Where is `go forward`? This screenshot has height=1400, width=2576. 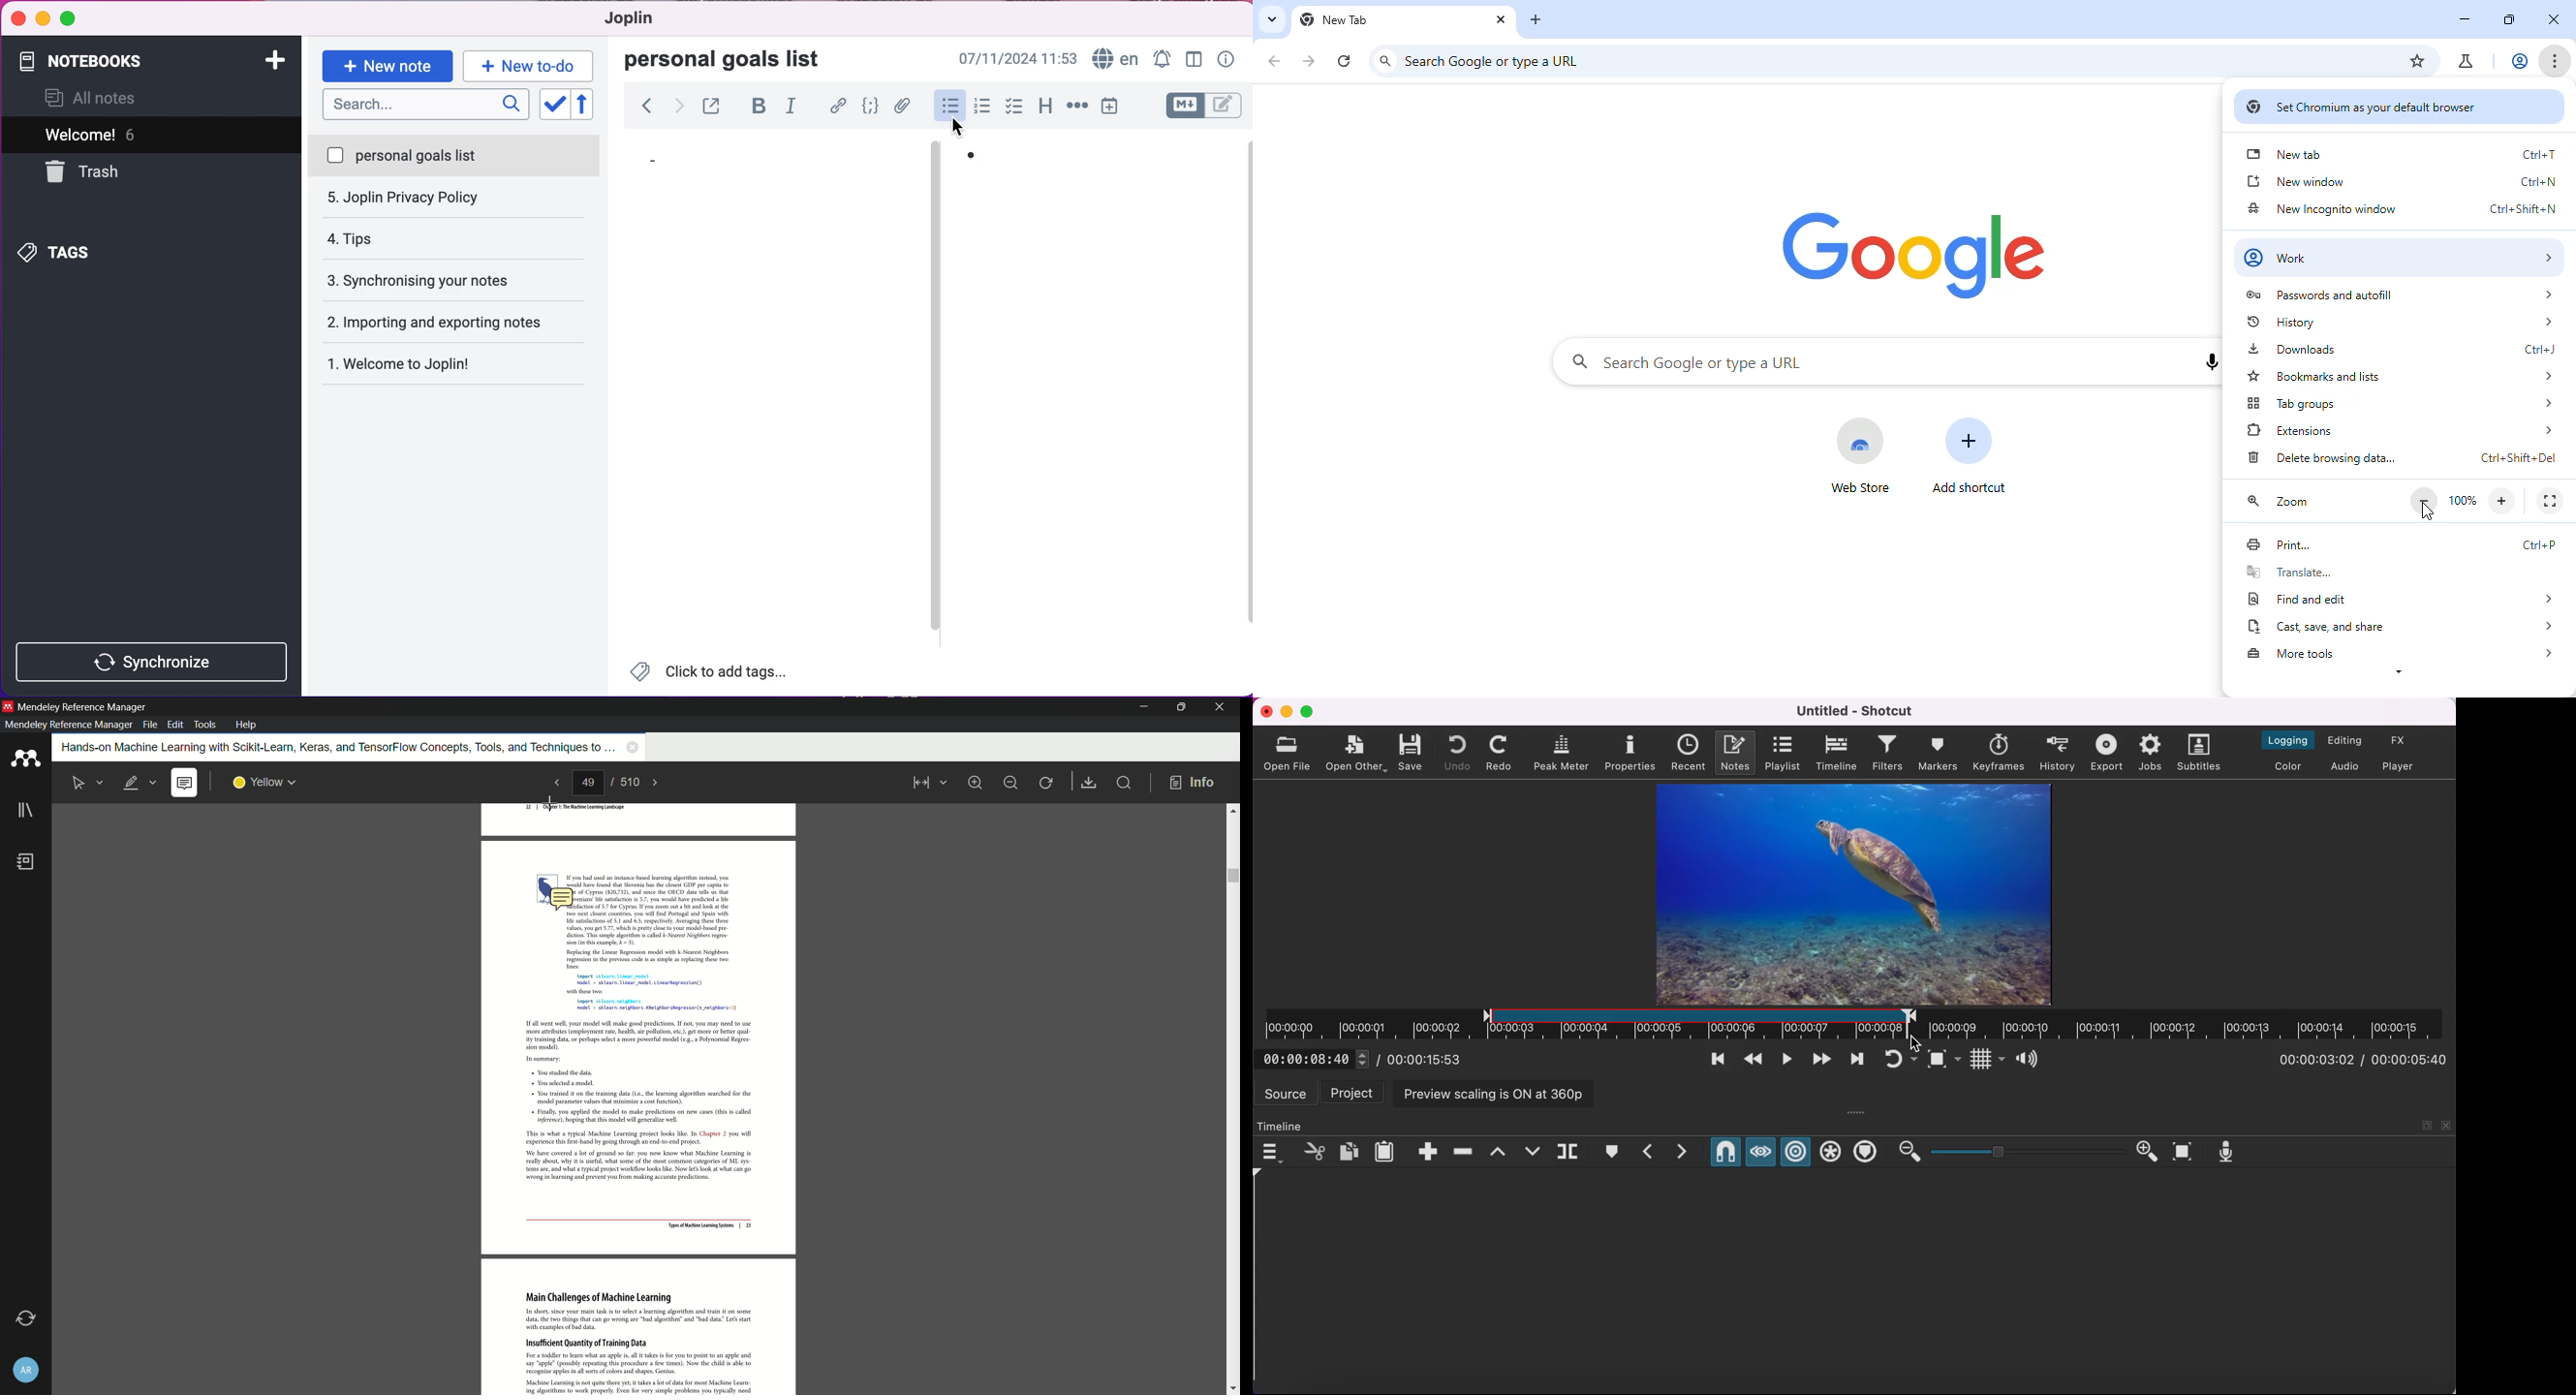
go forward is located at coordinates (1311, 60).